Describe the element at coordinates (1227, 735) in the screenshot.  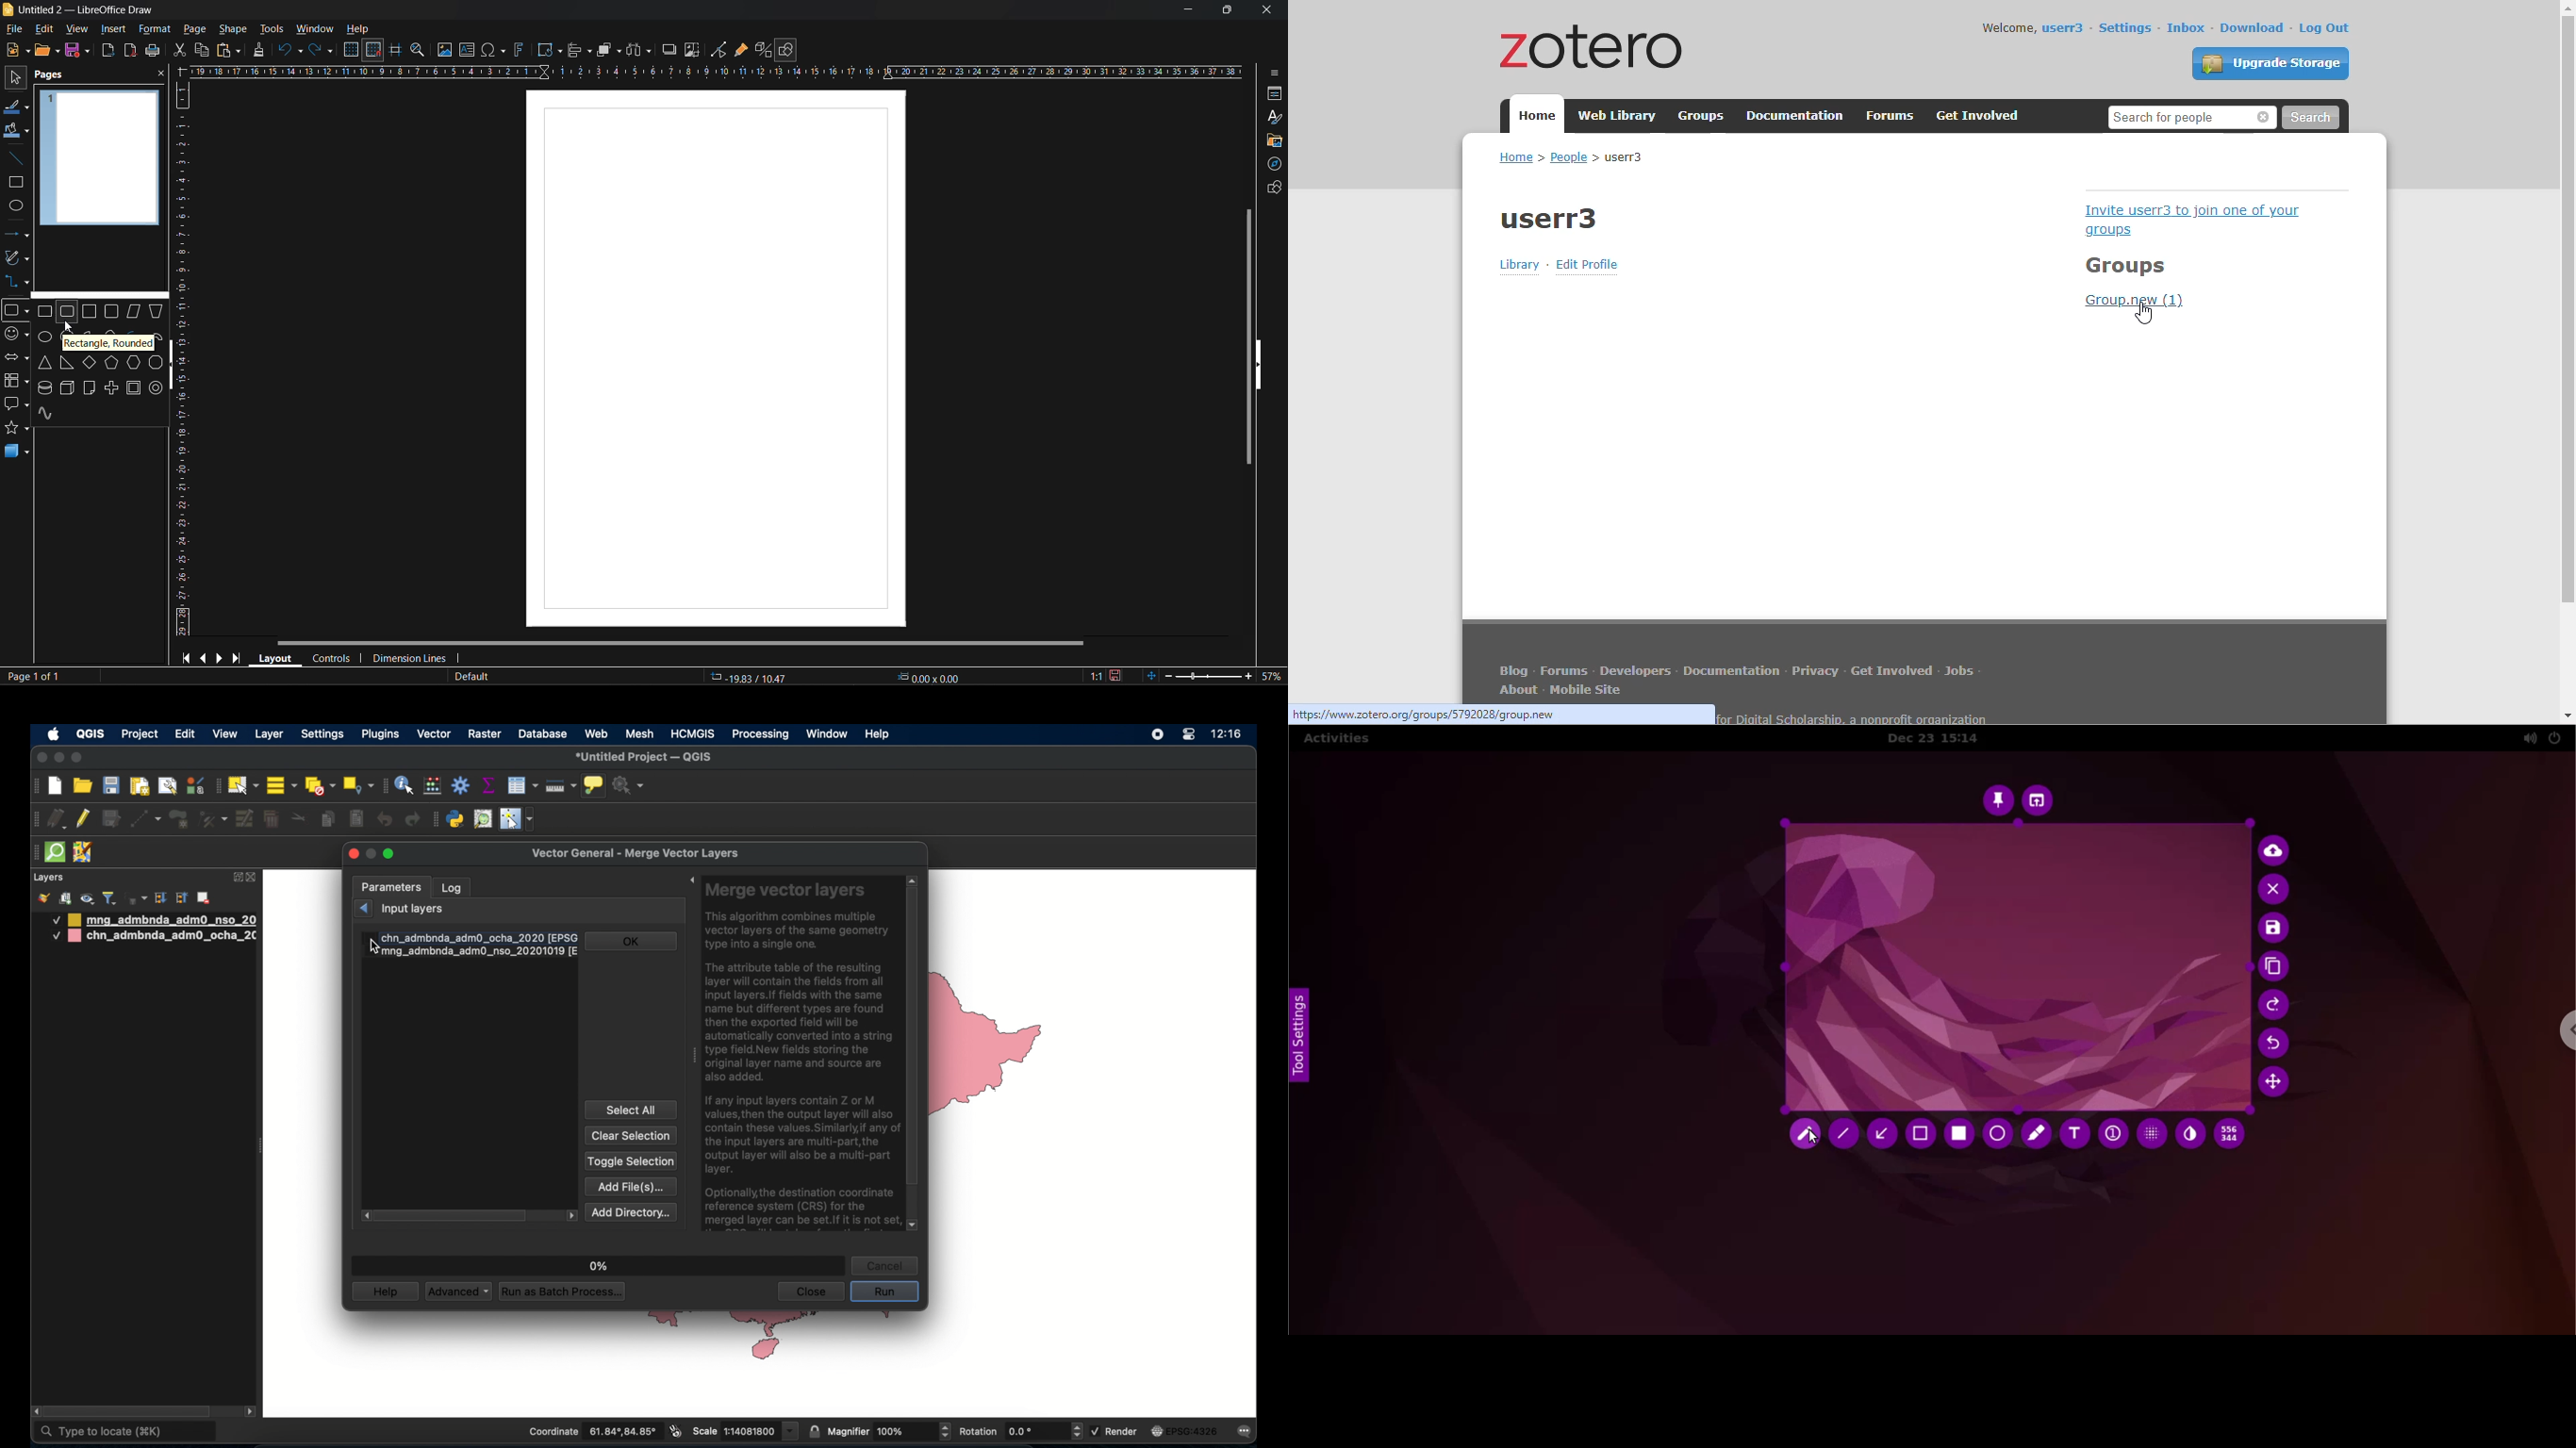
I see `time` at that location.